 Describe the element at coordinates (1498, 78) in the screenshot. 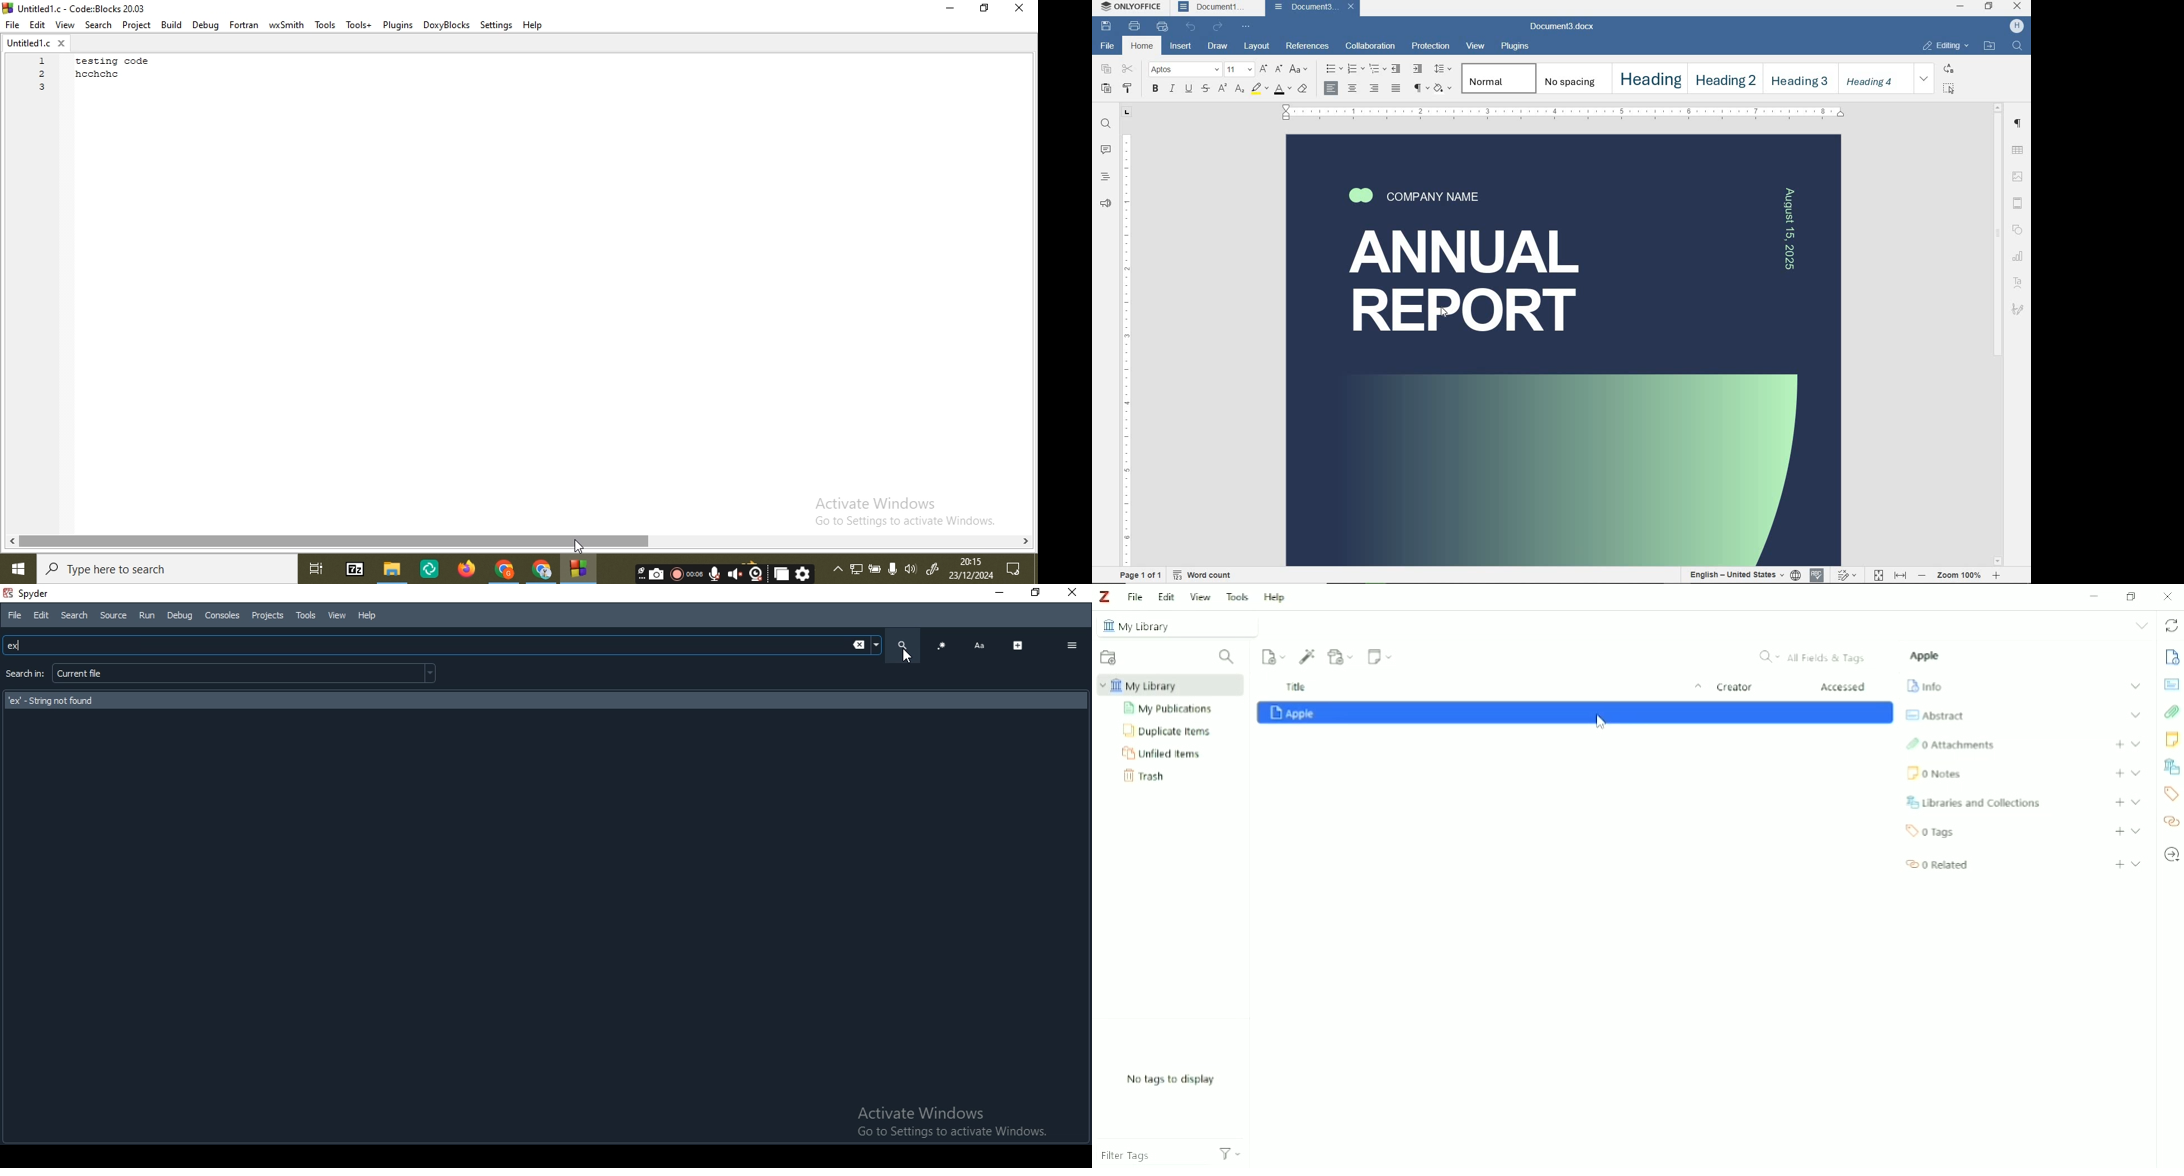

I see `Normal` at that location.